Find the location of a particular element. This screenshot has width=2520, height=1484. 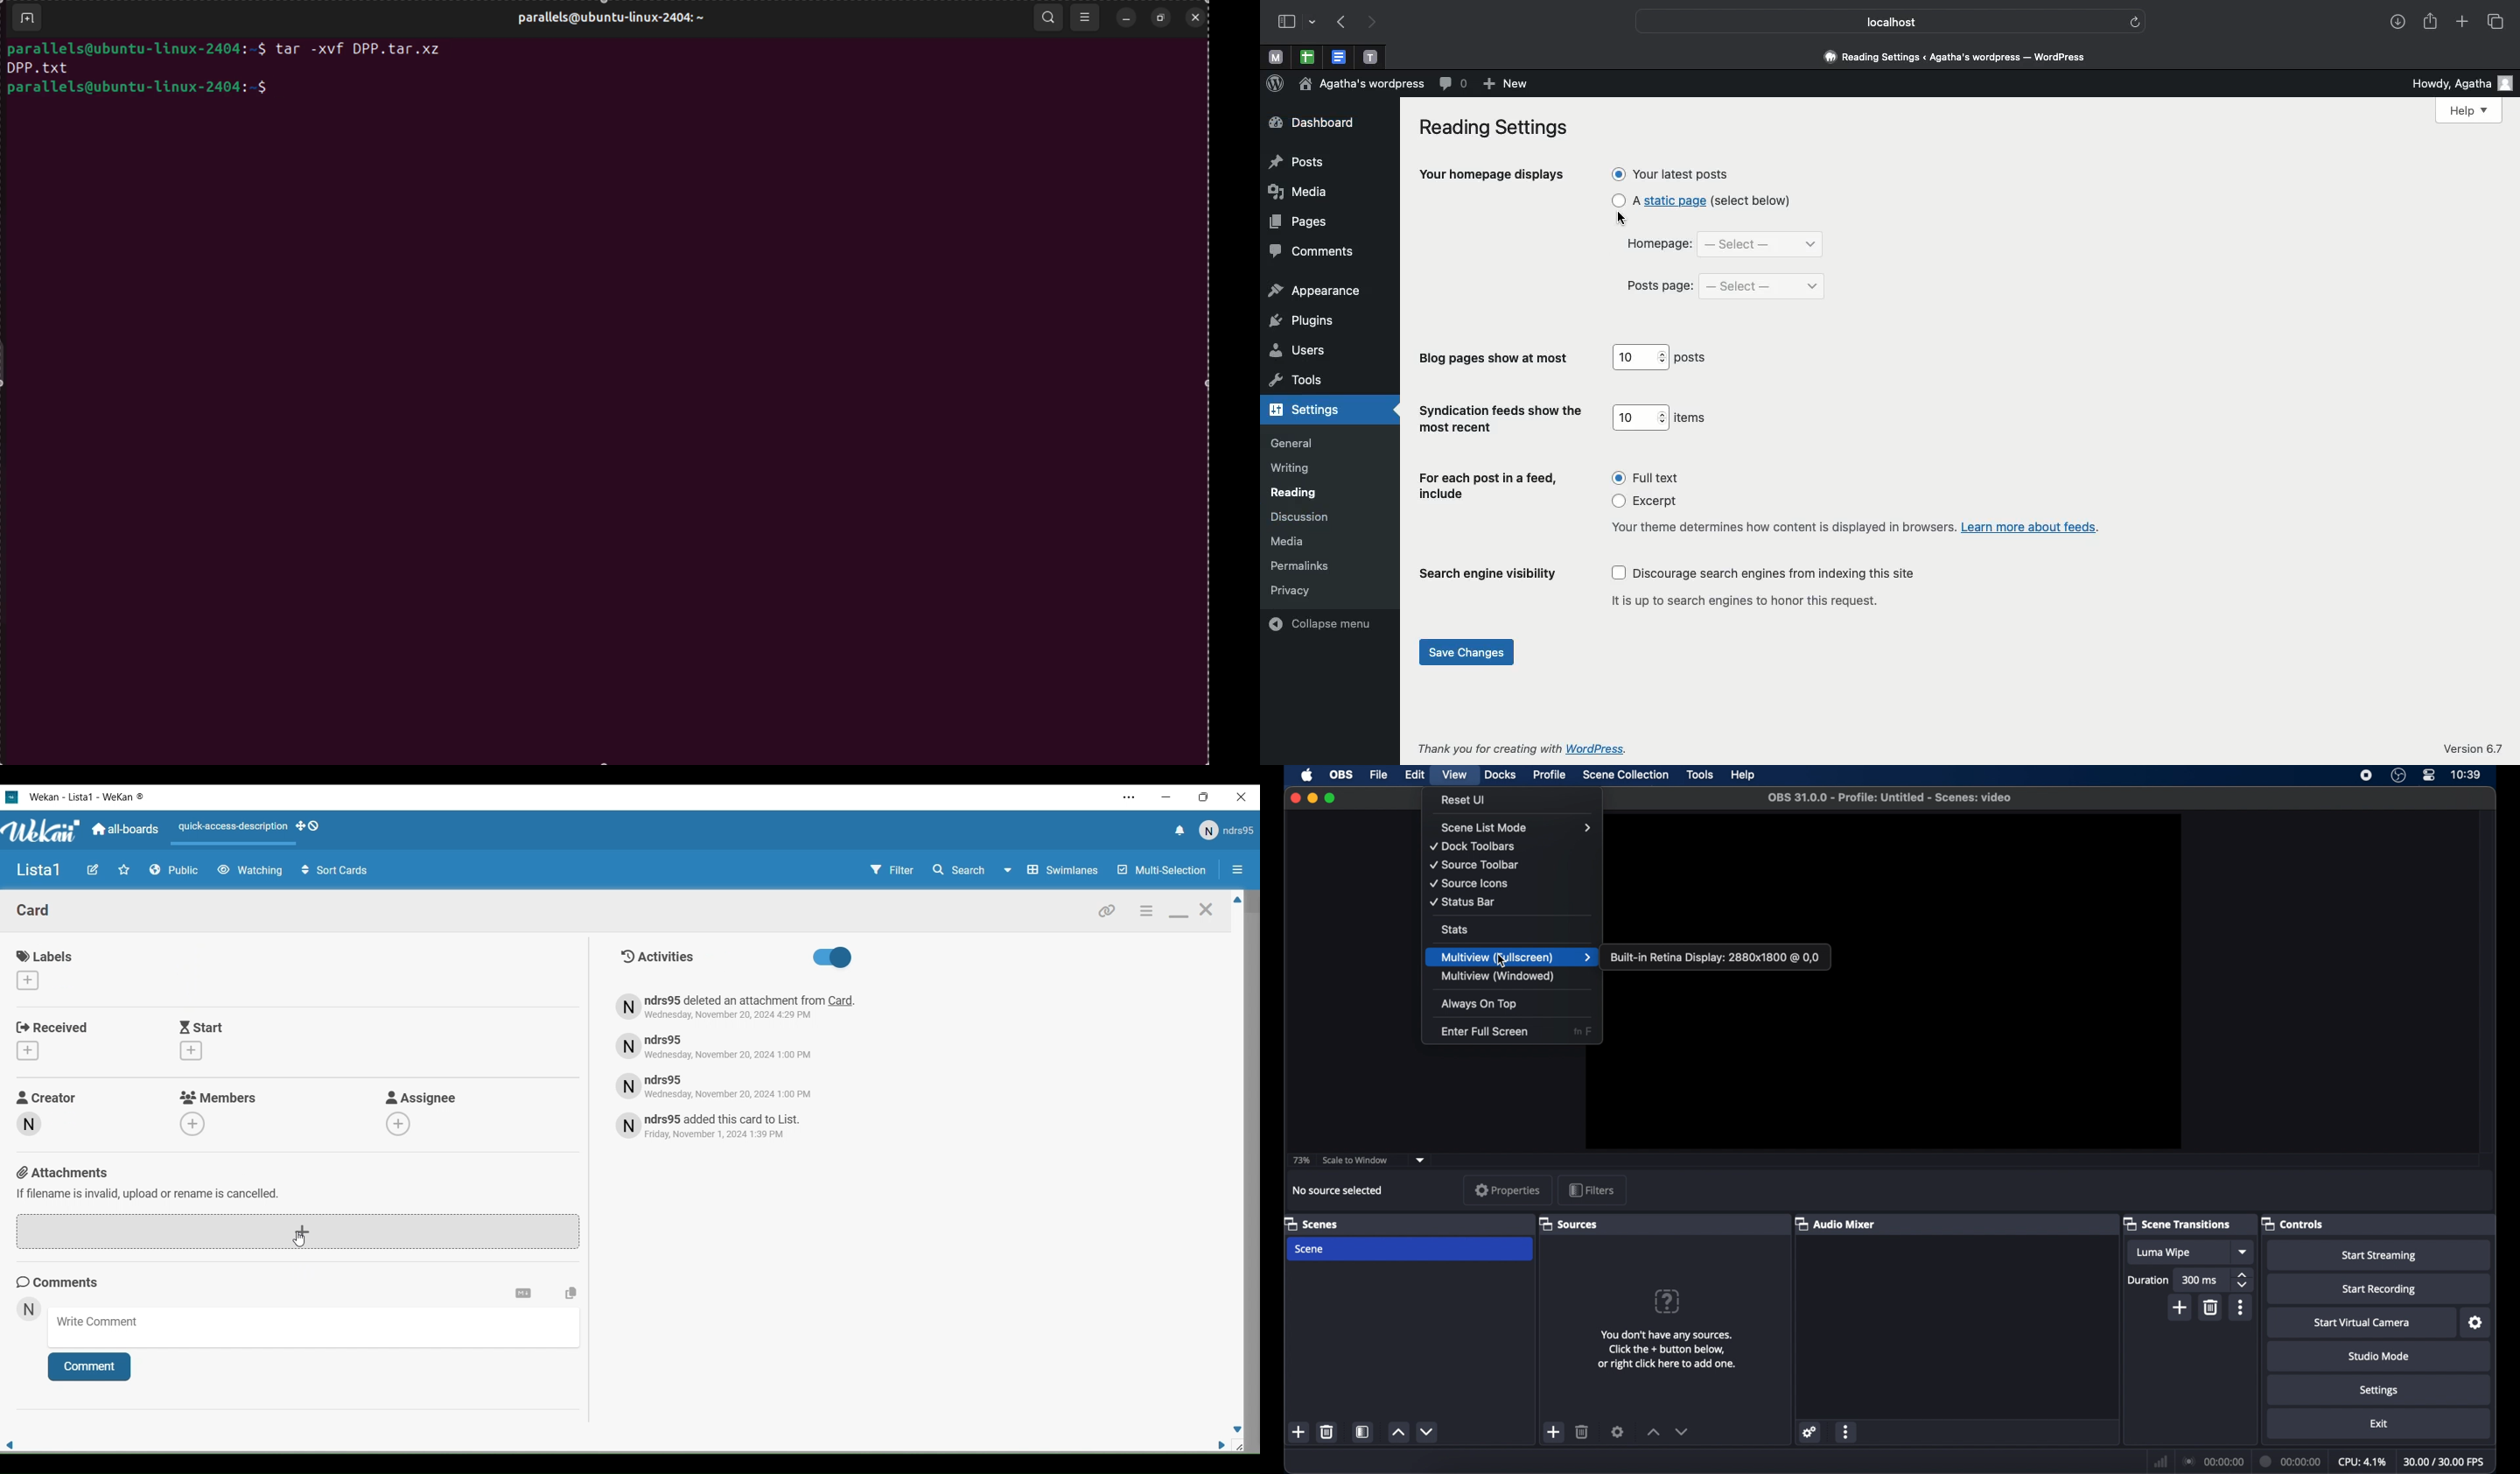

Tabs is located at coordinates (2499, 23).